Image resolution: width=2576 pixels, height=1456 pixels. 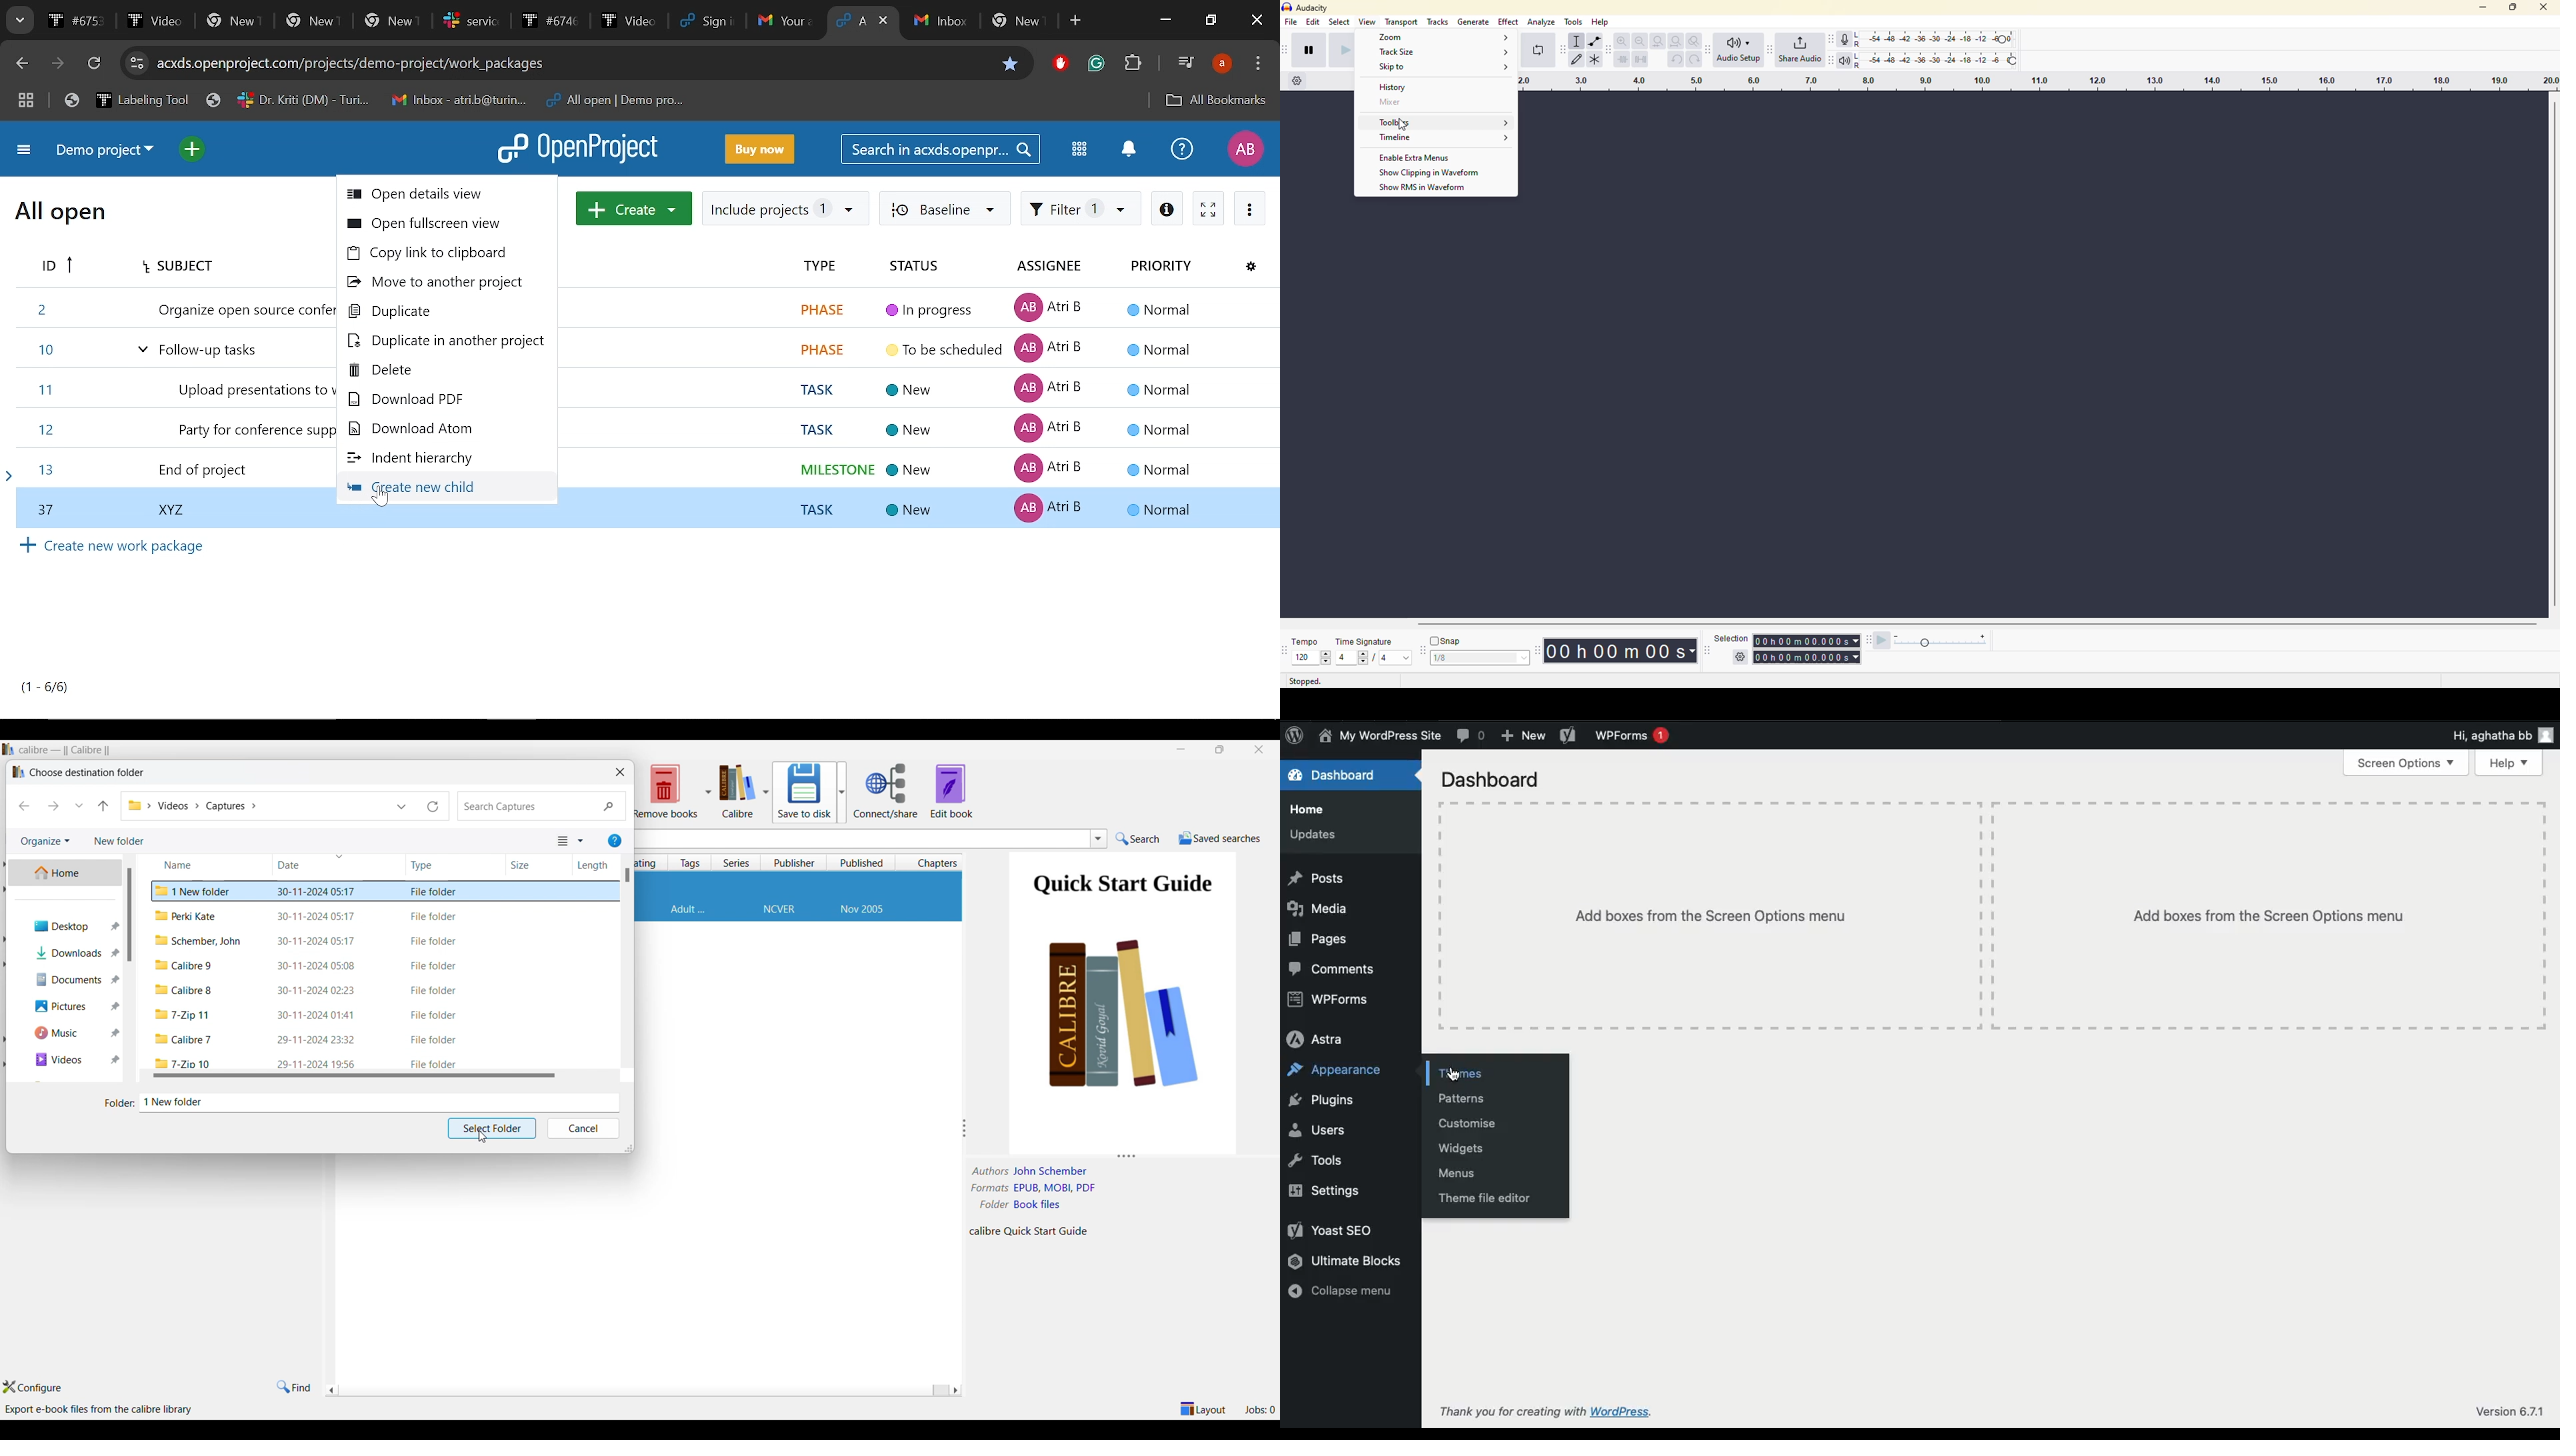 I want to click on Type column, so click(x=437, y=865).